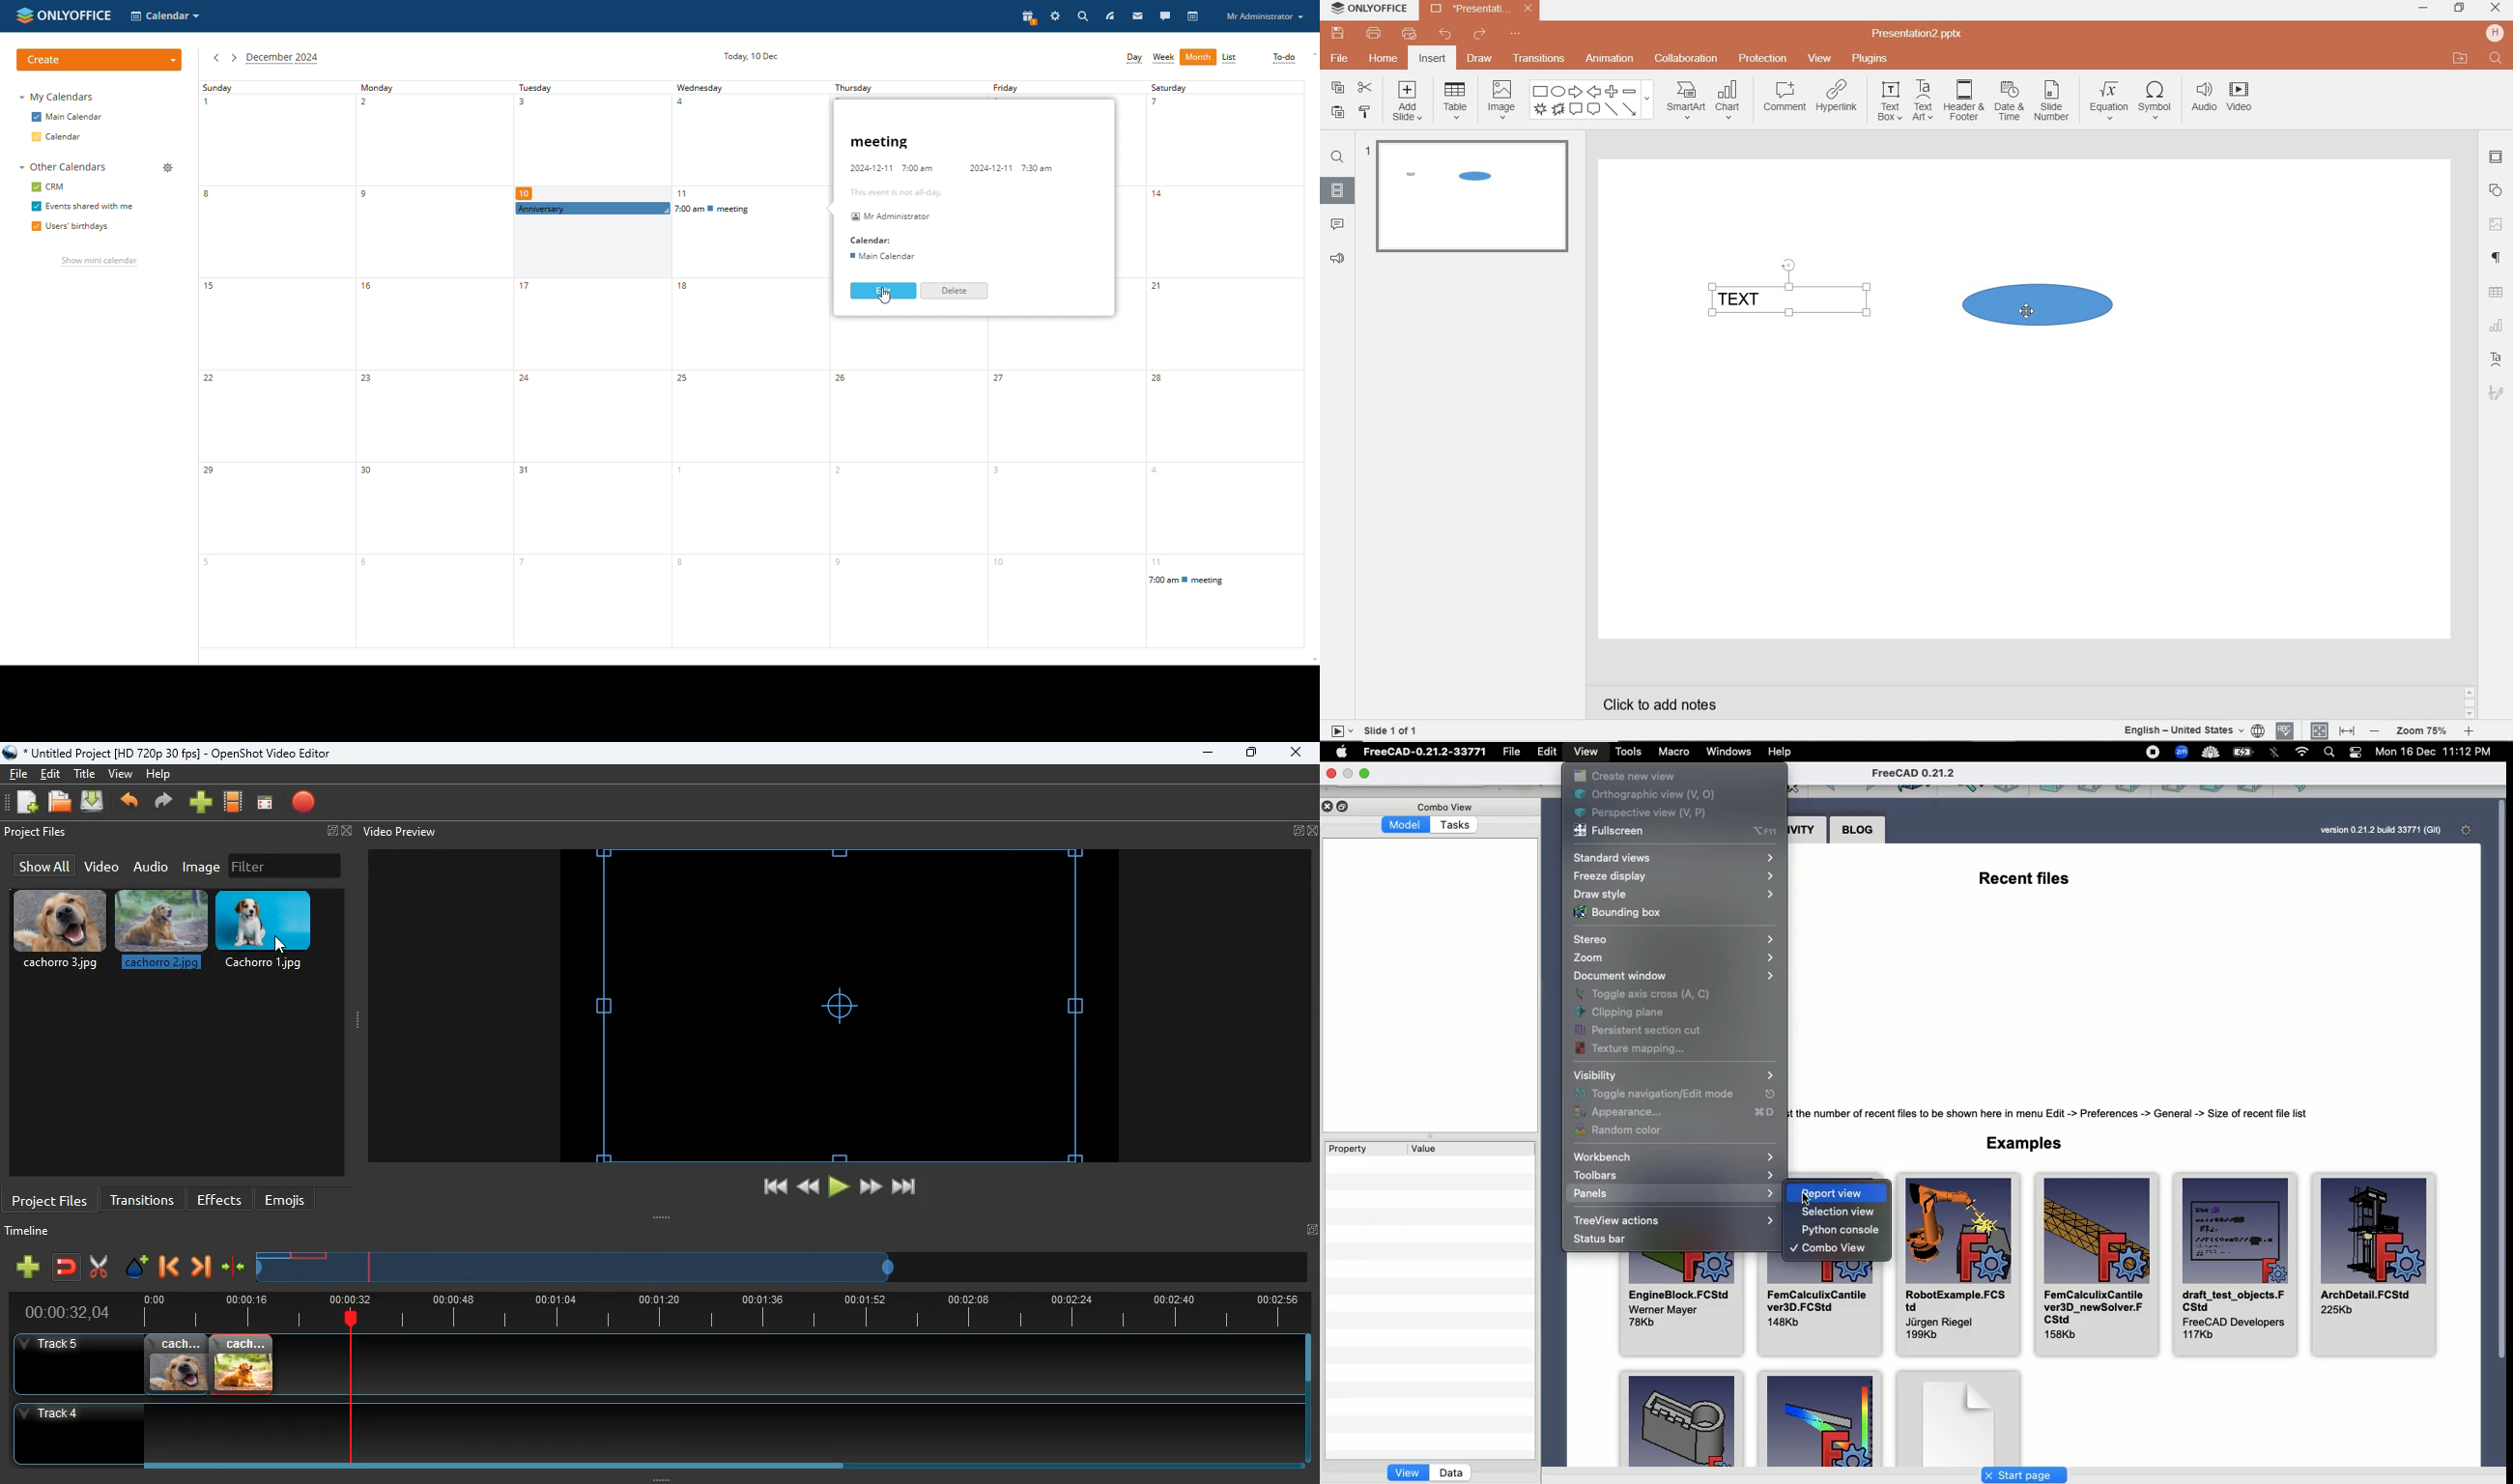 The image size is (2520, 1484). What do you see at coordinates (871, 1187) in the screenshot?
I see `forward` at bounding box center [871, 1187].